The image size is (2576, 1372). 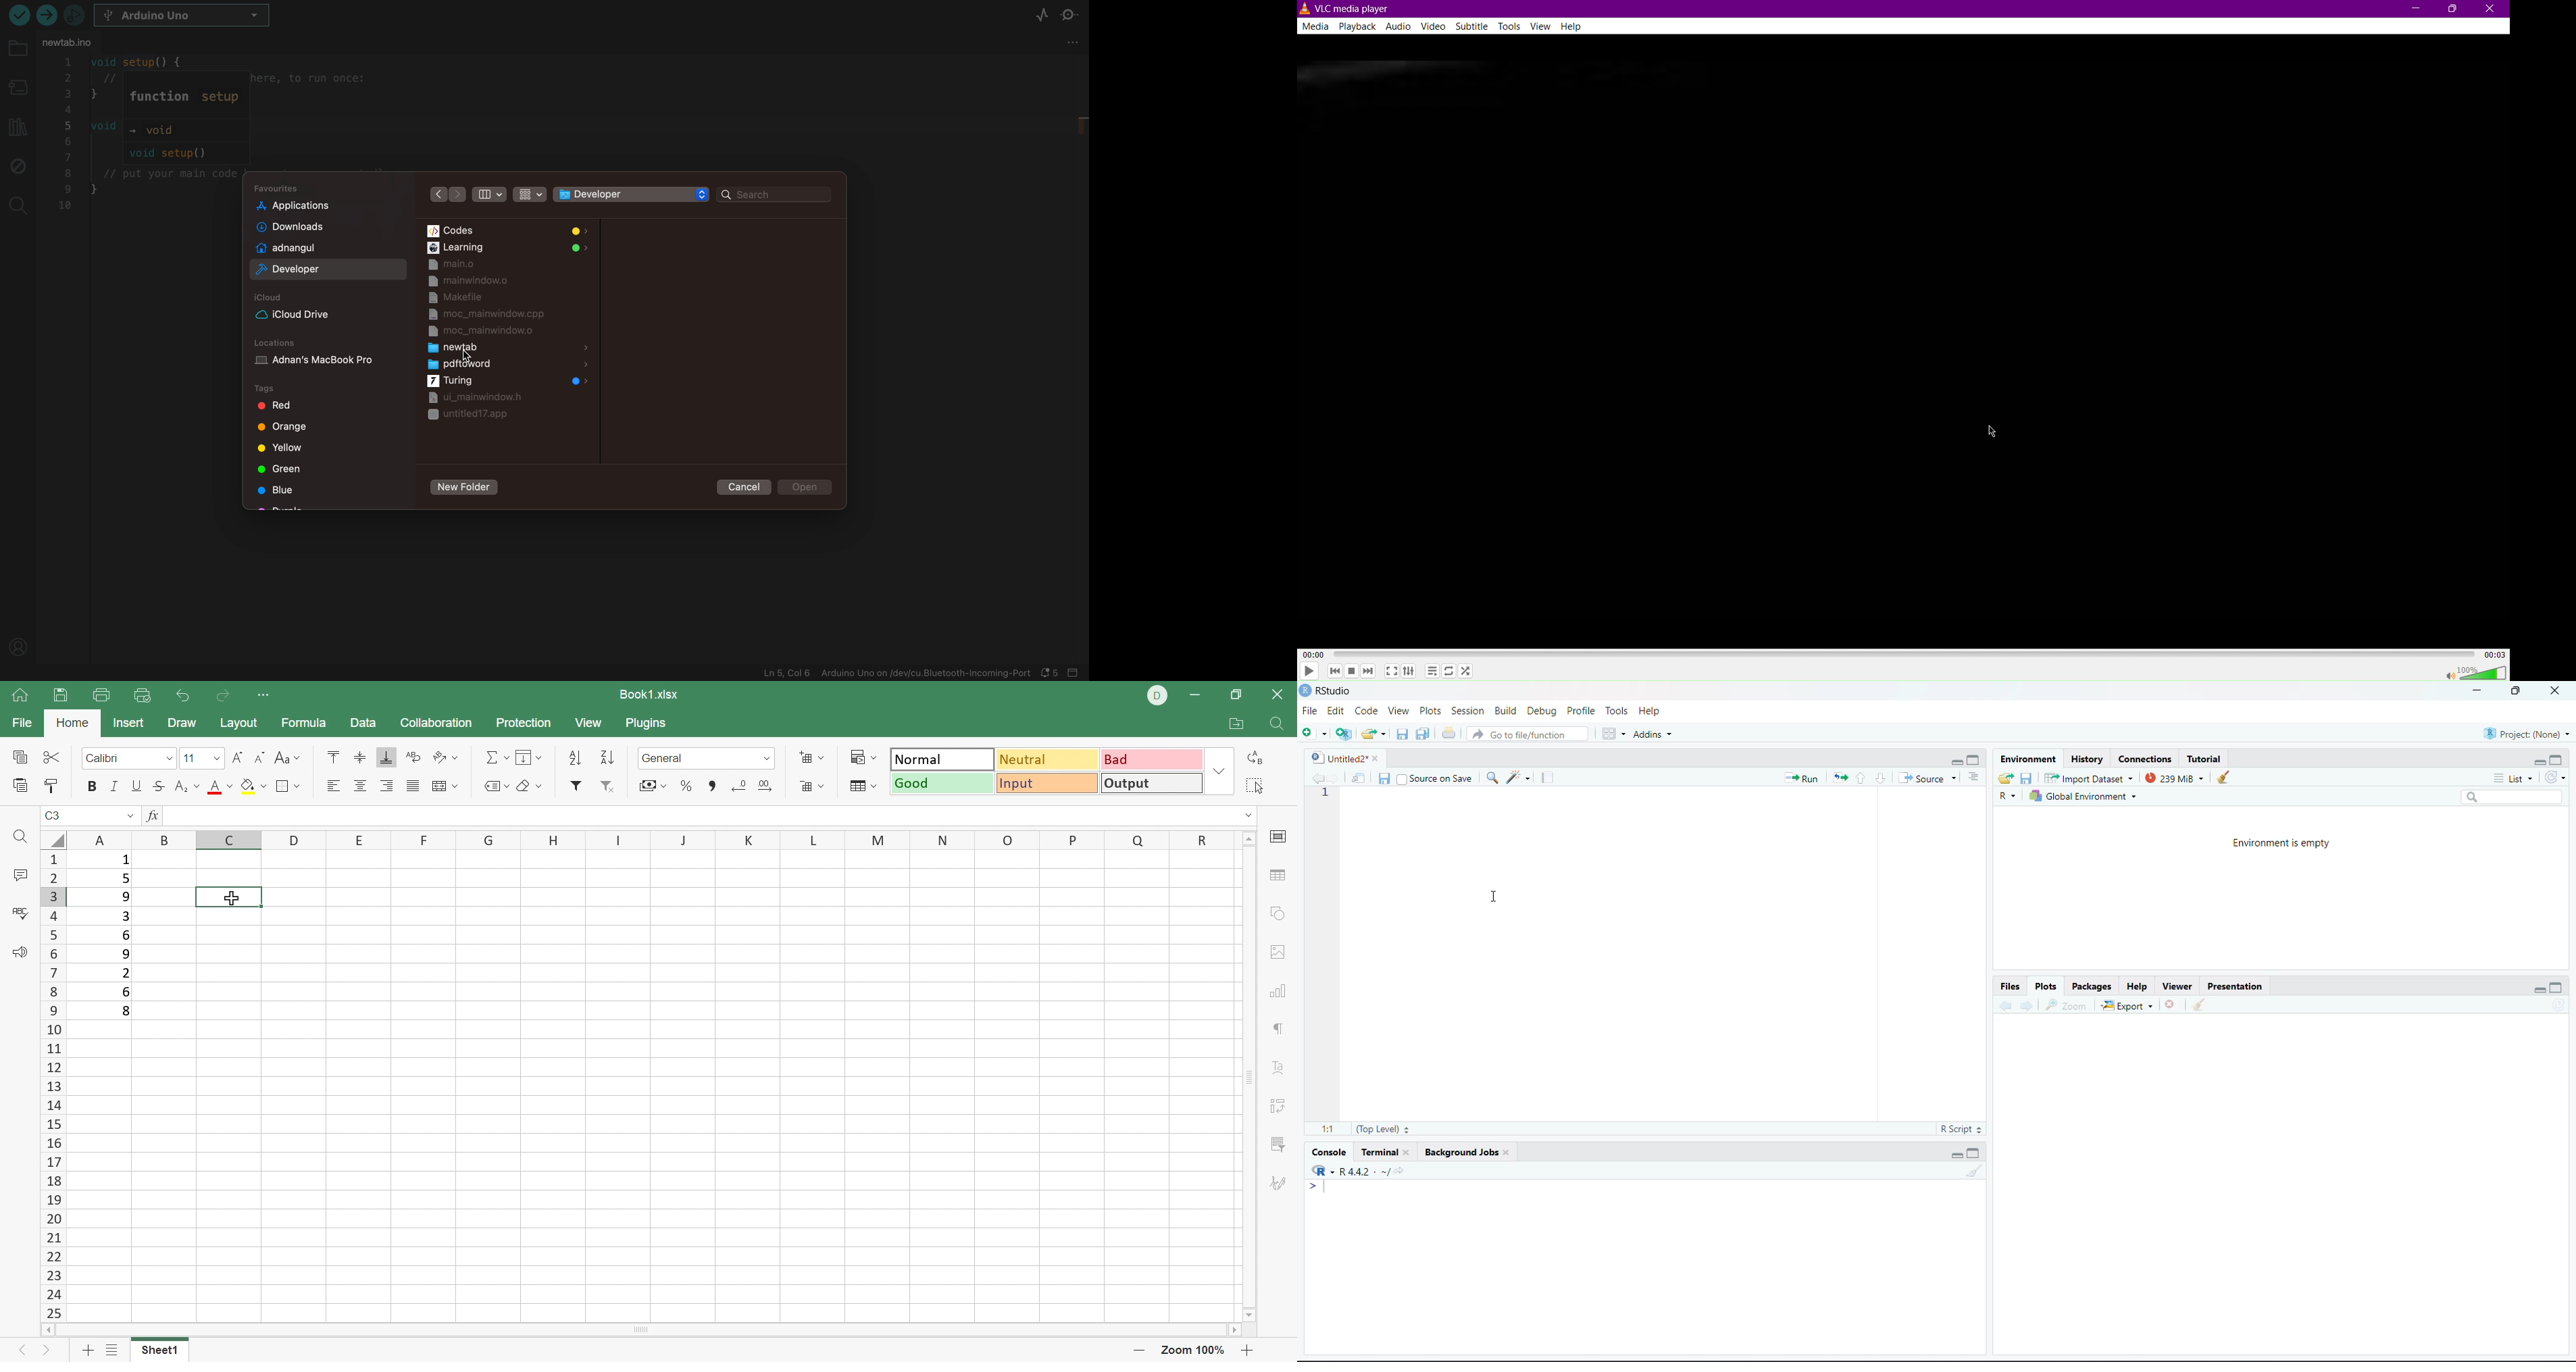 What do you see at coordinates (1543, 710) in the screenshot?
I see `Debug` at bounding box center [1543, 710].